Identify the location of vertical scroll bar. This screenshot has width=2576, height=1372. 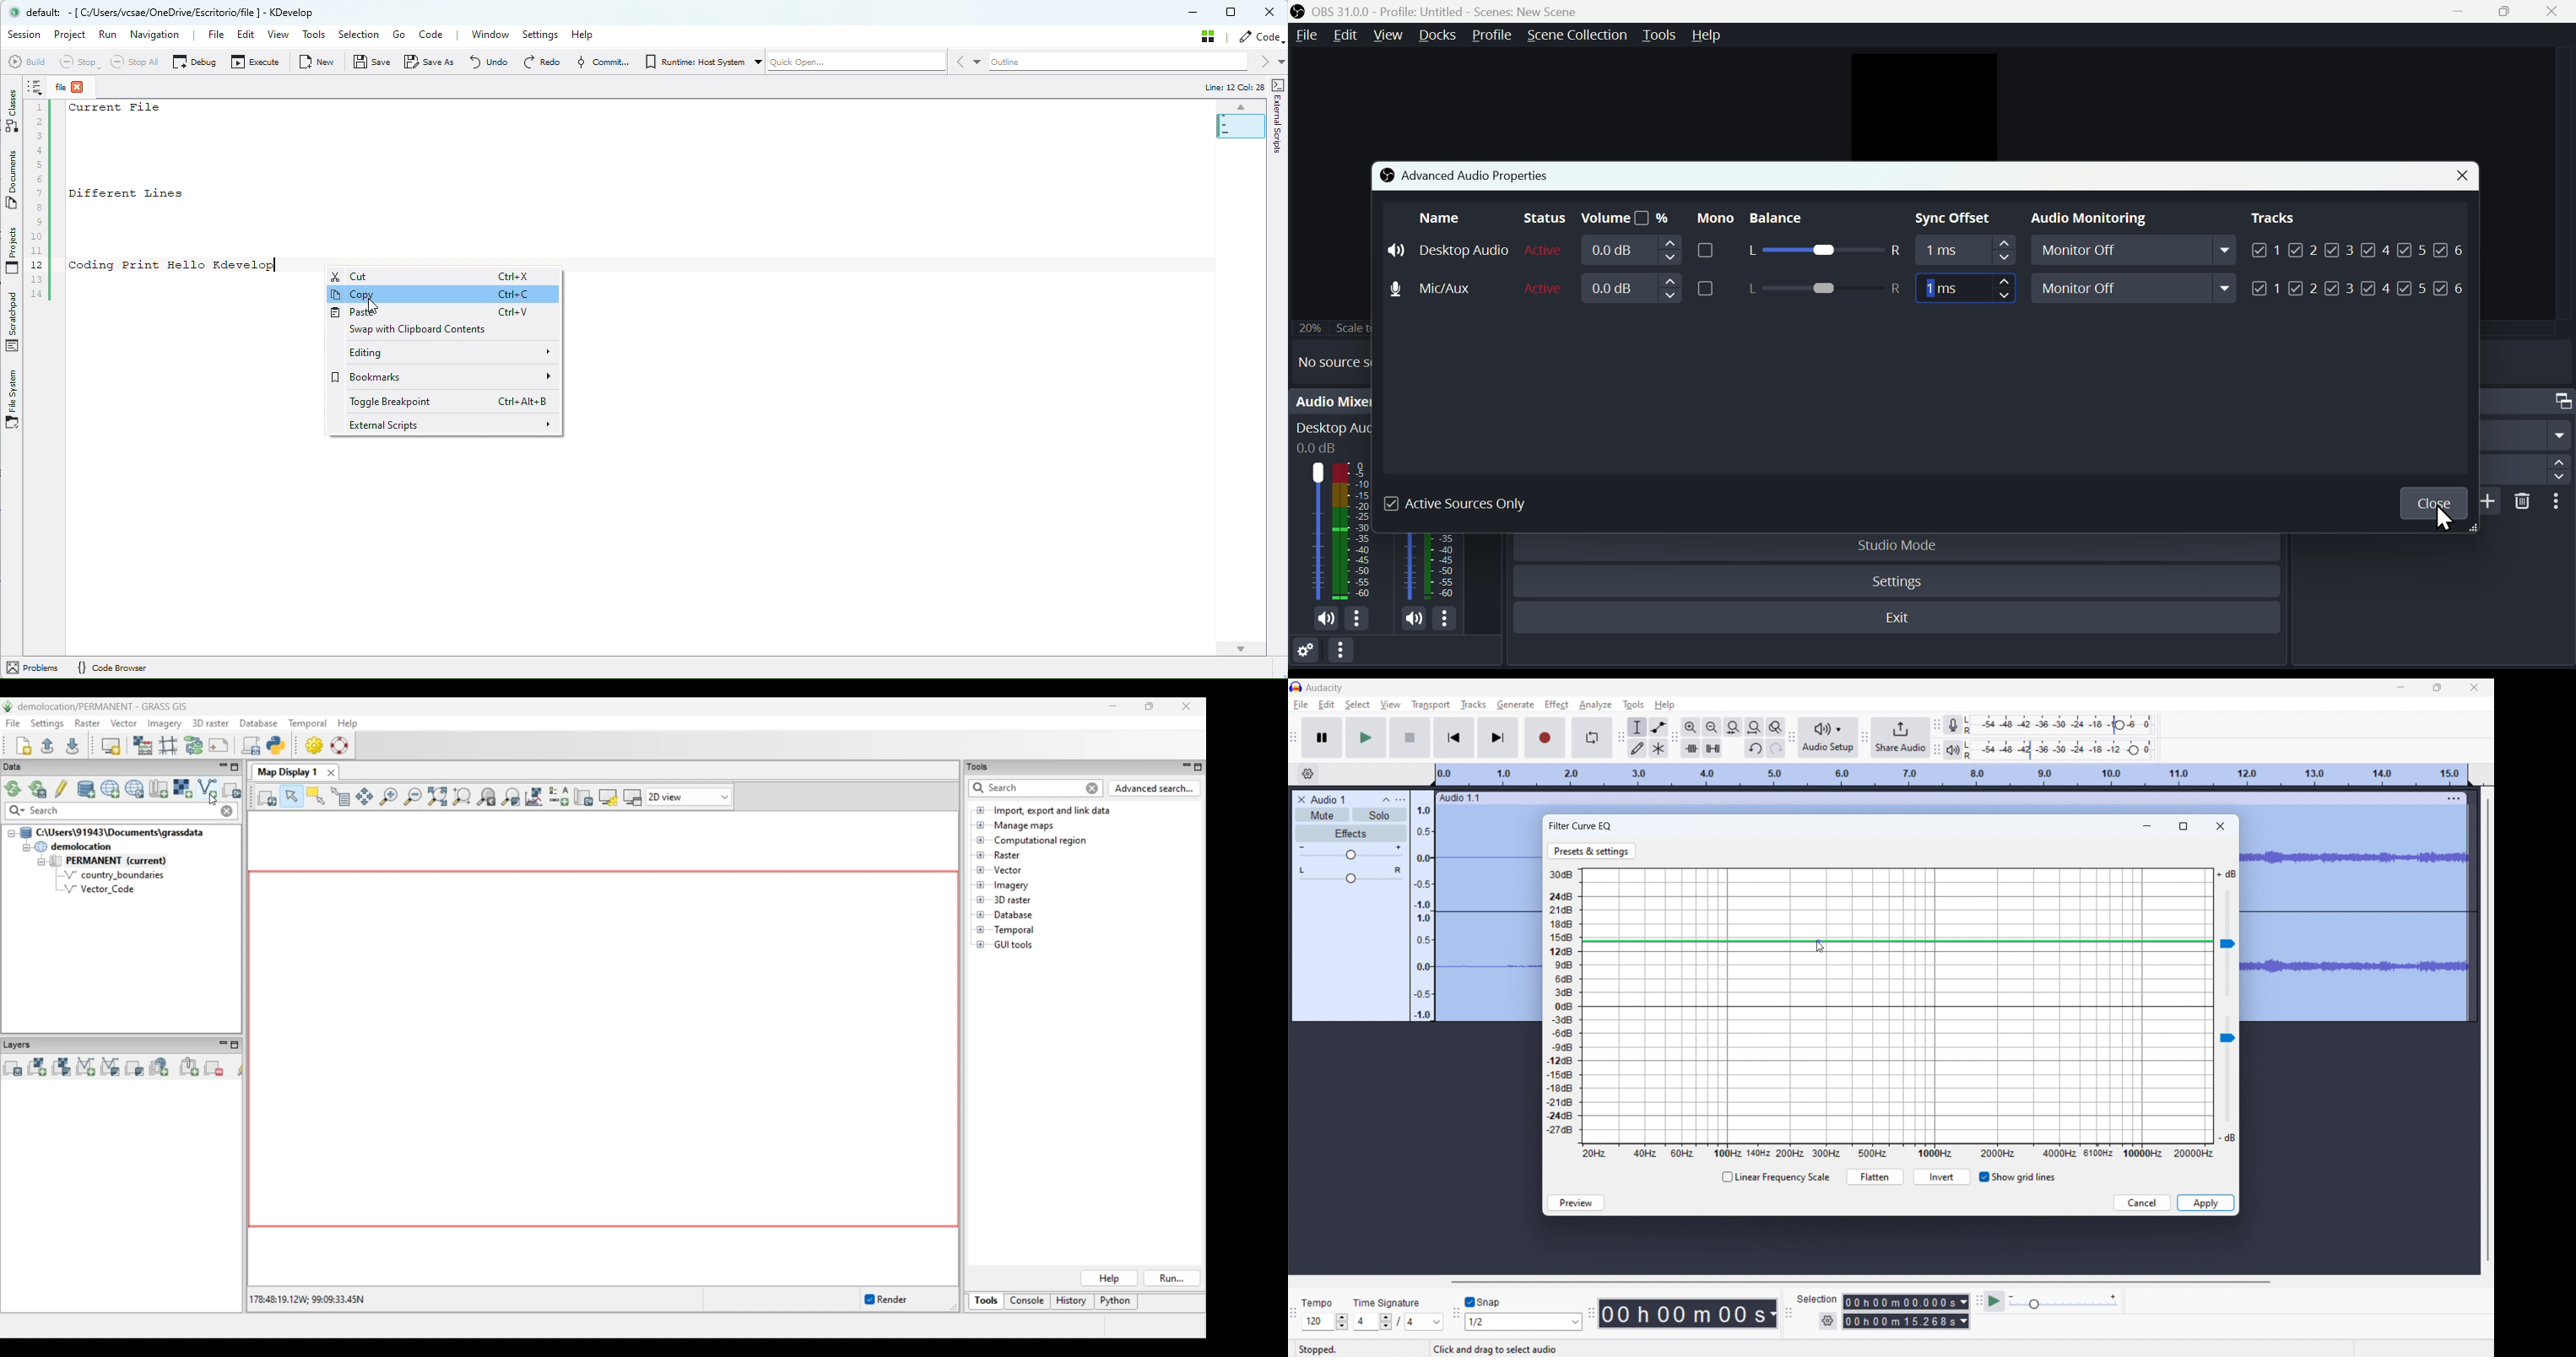
(2486, 1031).